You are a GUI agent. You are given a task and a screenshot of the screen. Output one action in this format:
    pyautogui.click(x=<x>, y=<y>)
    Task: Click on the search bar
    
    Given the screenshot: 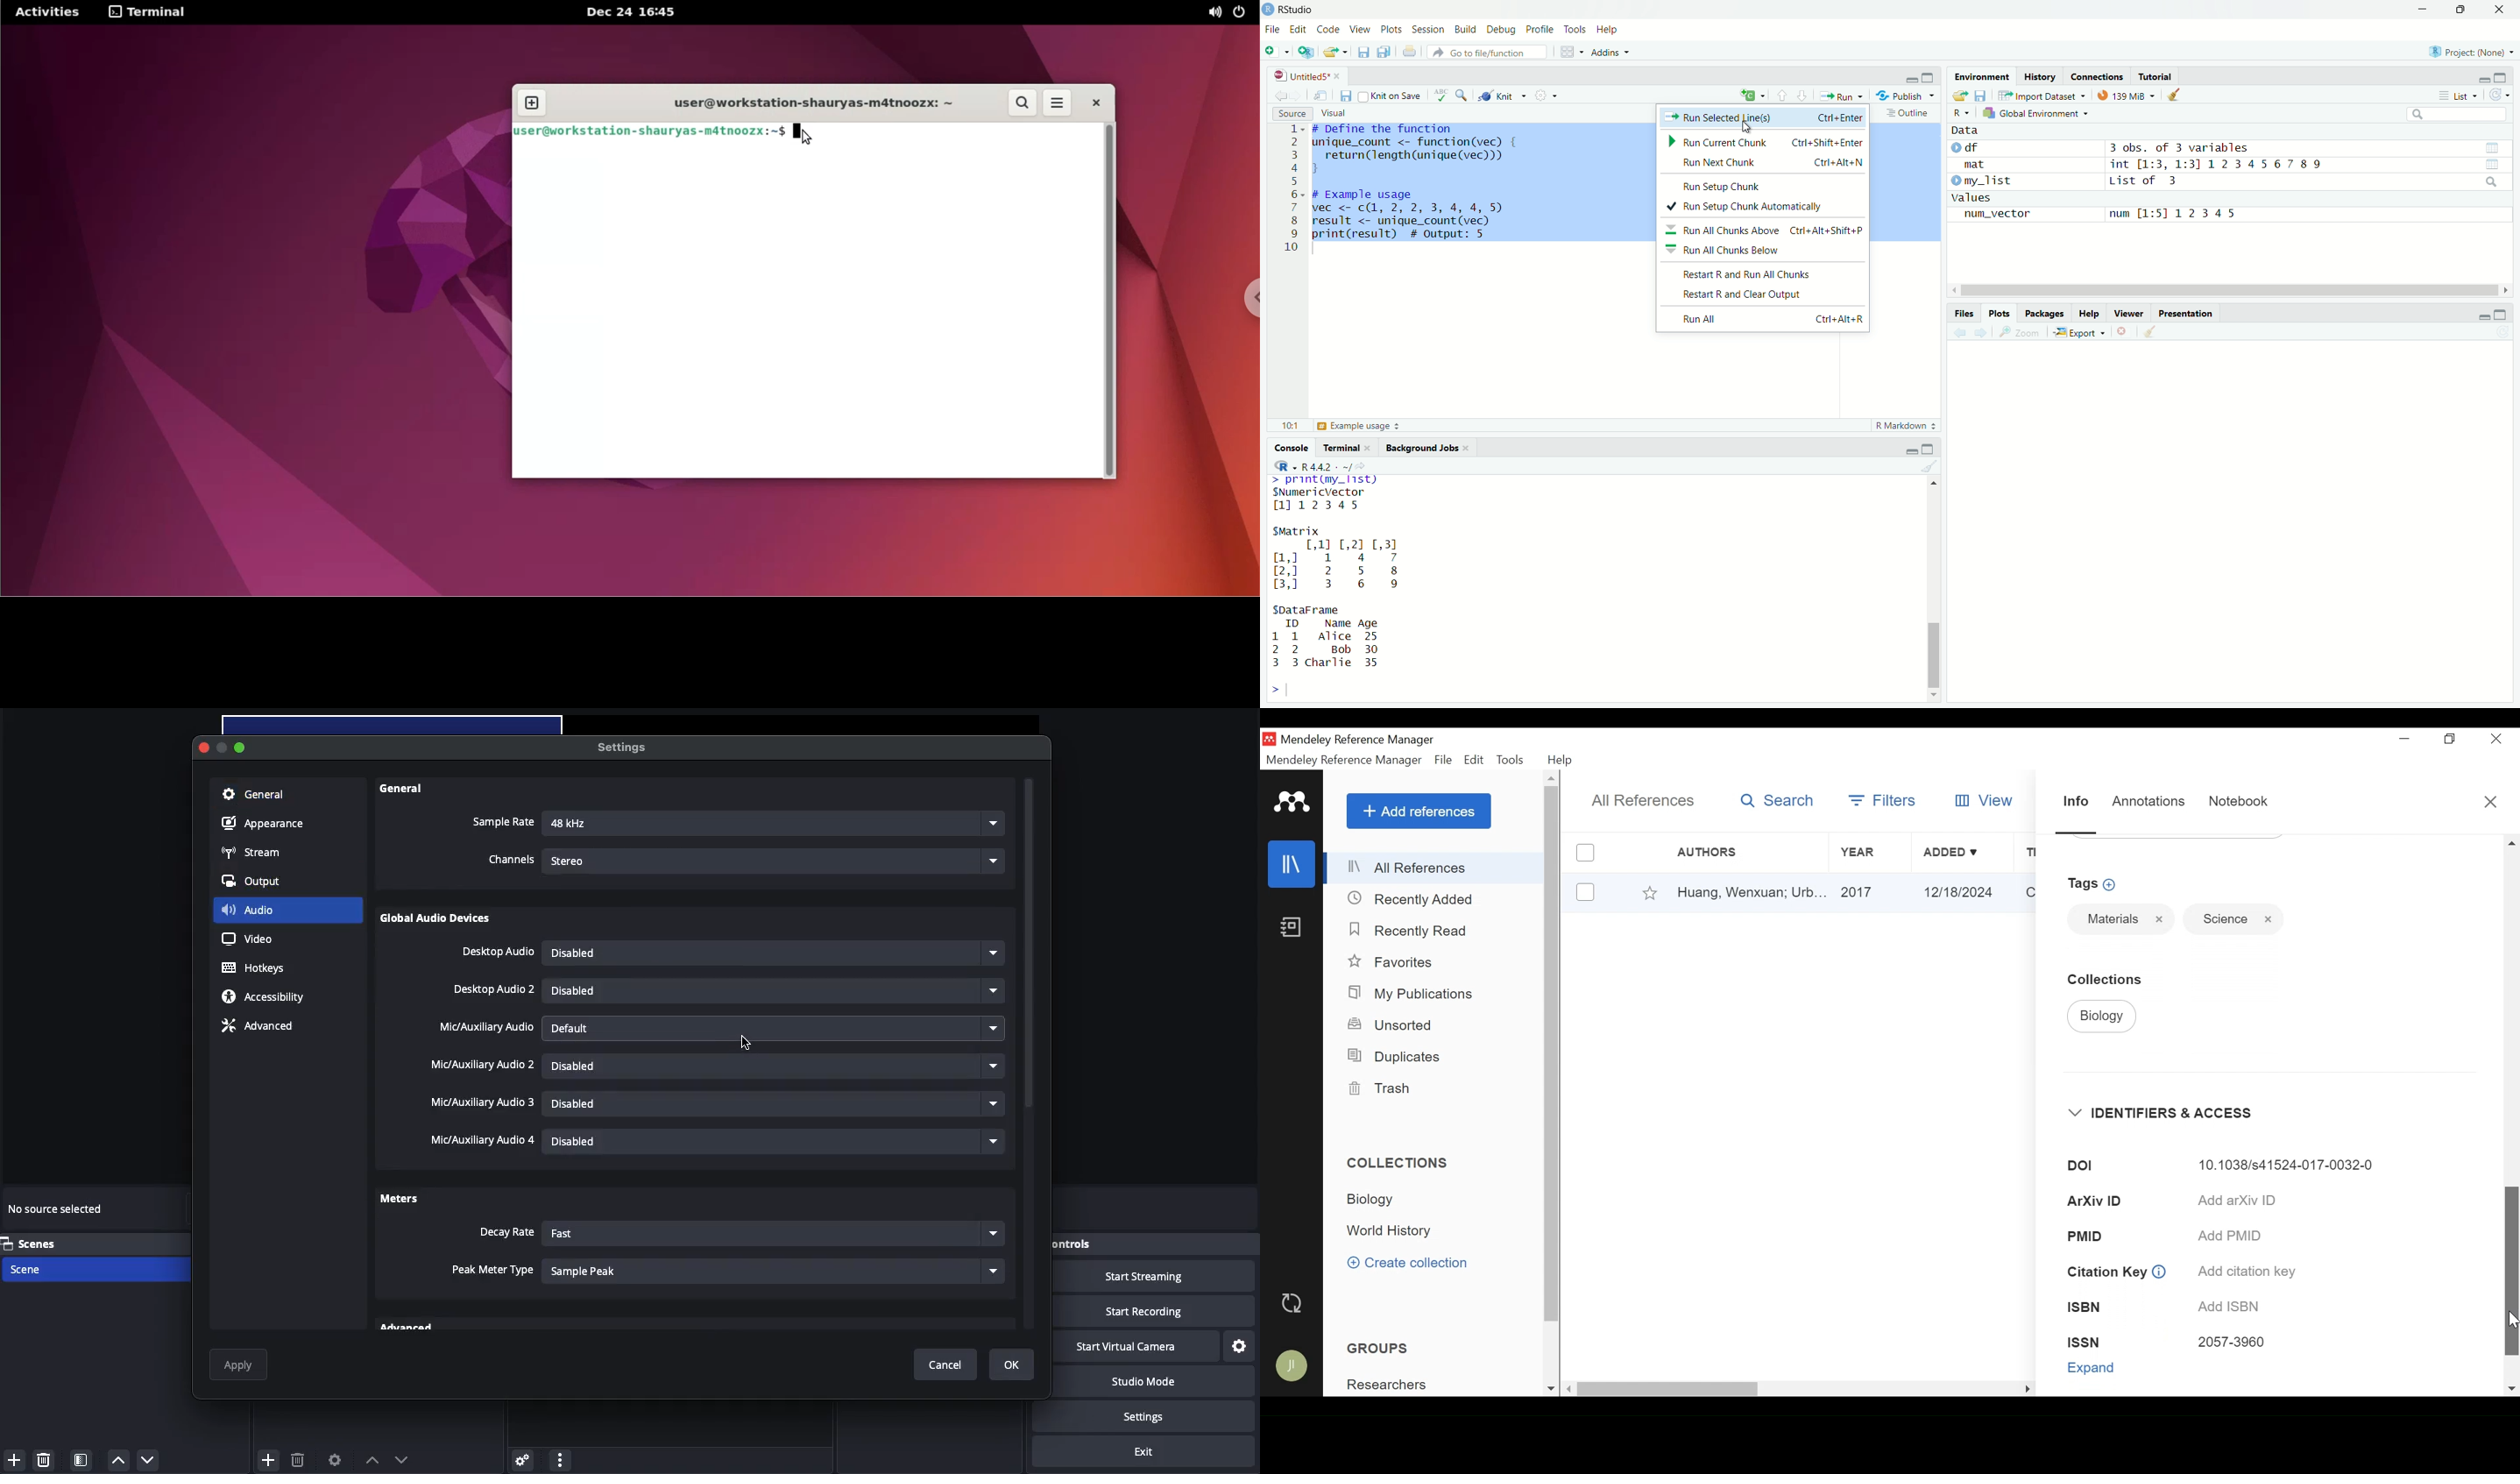 What is the action you would take?
    pyautogui.click(x=2458, y=114)
    